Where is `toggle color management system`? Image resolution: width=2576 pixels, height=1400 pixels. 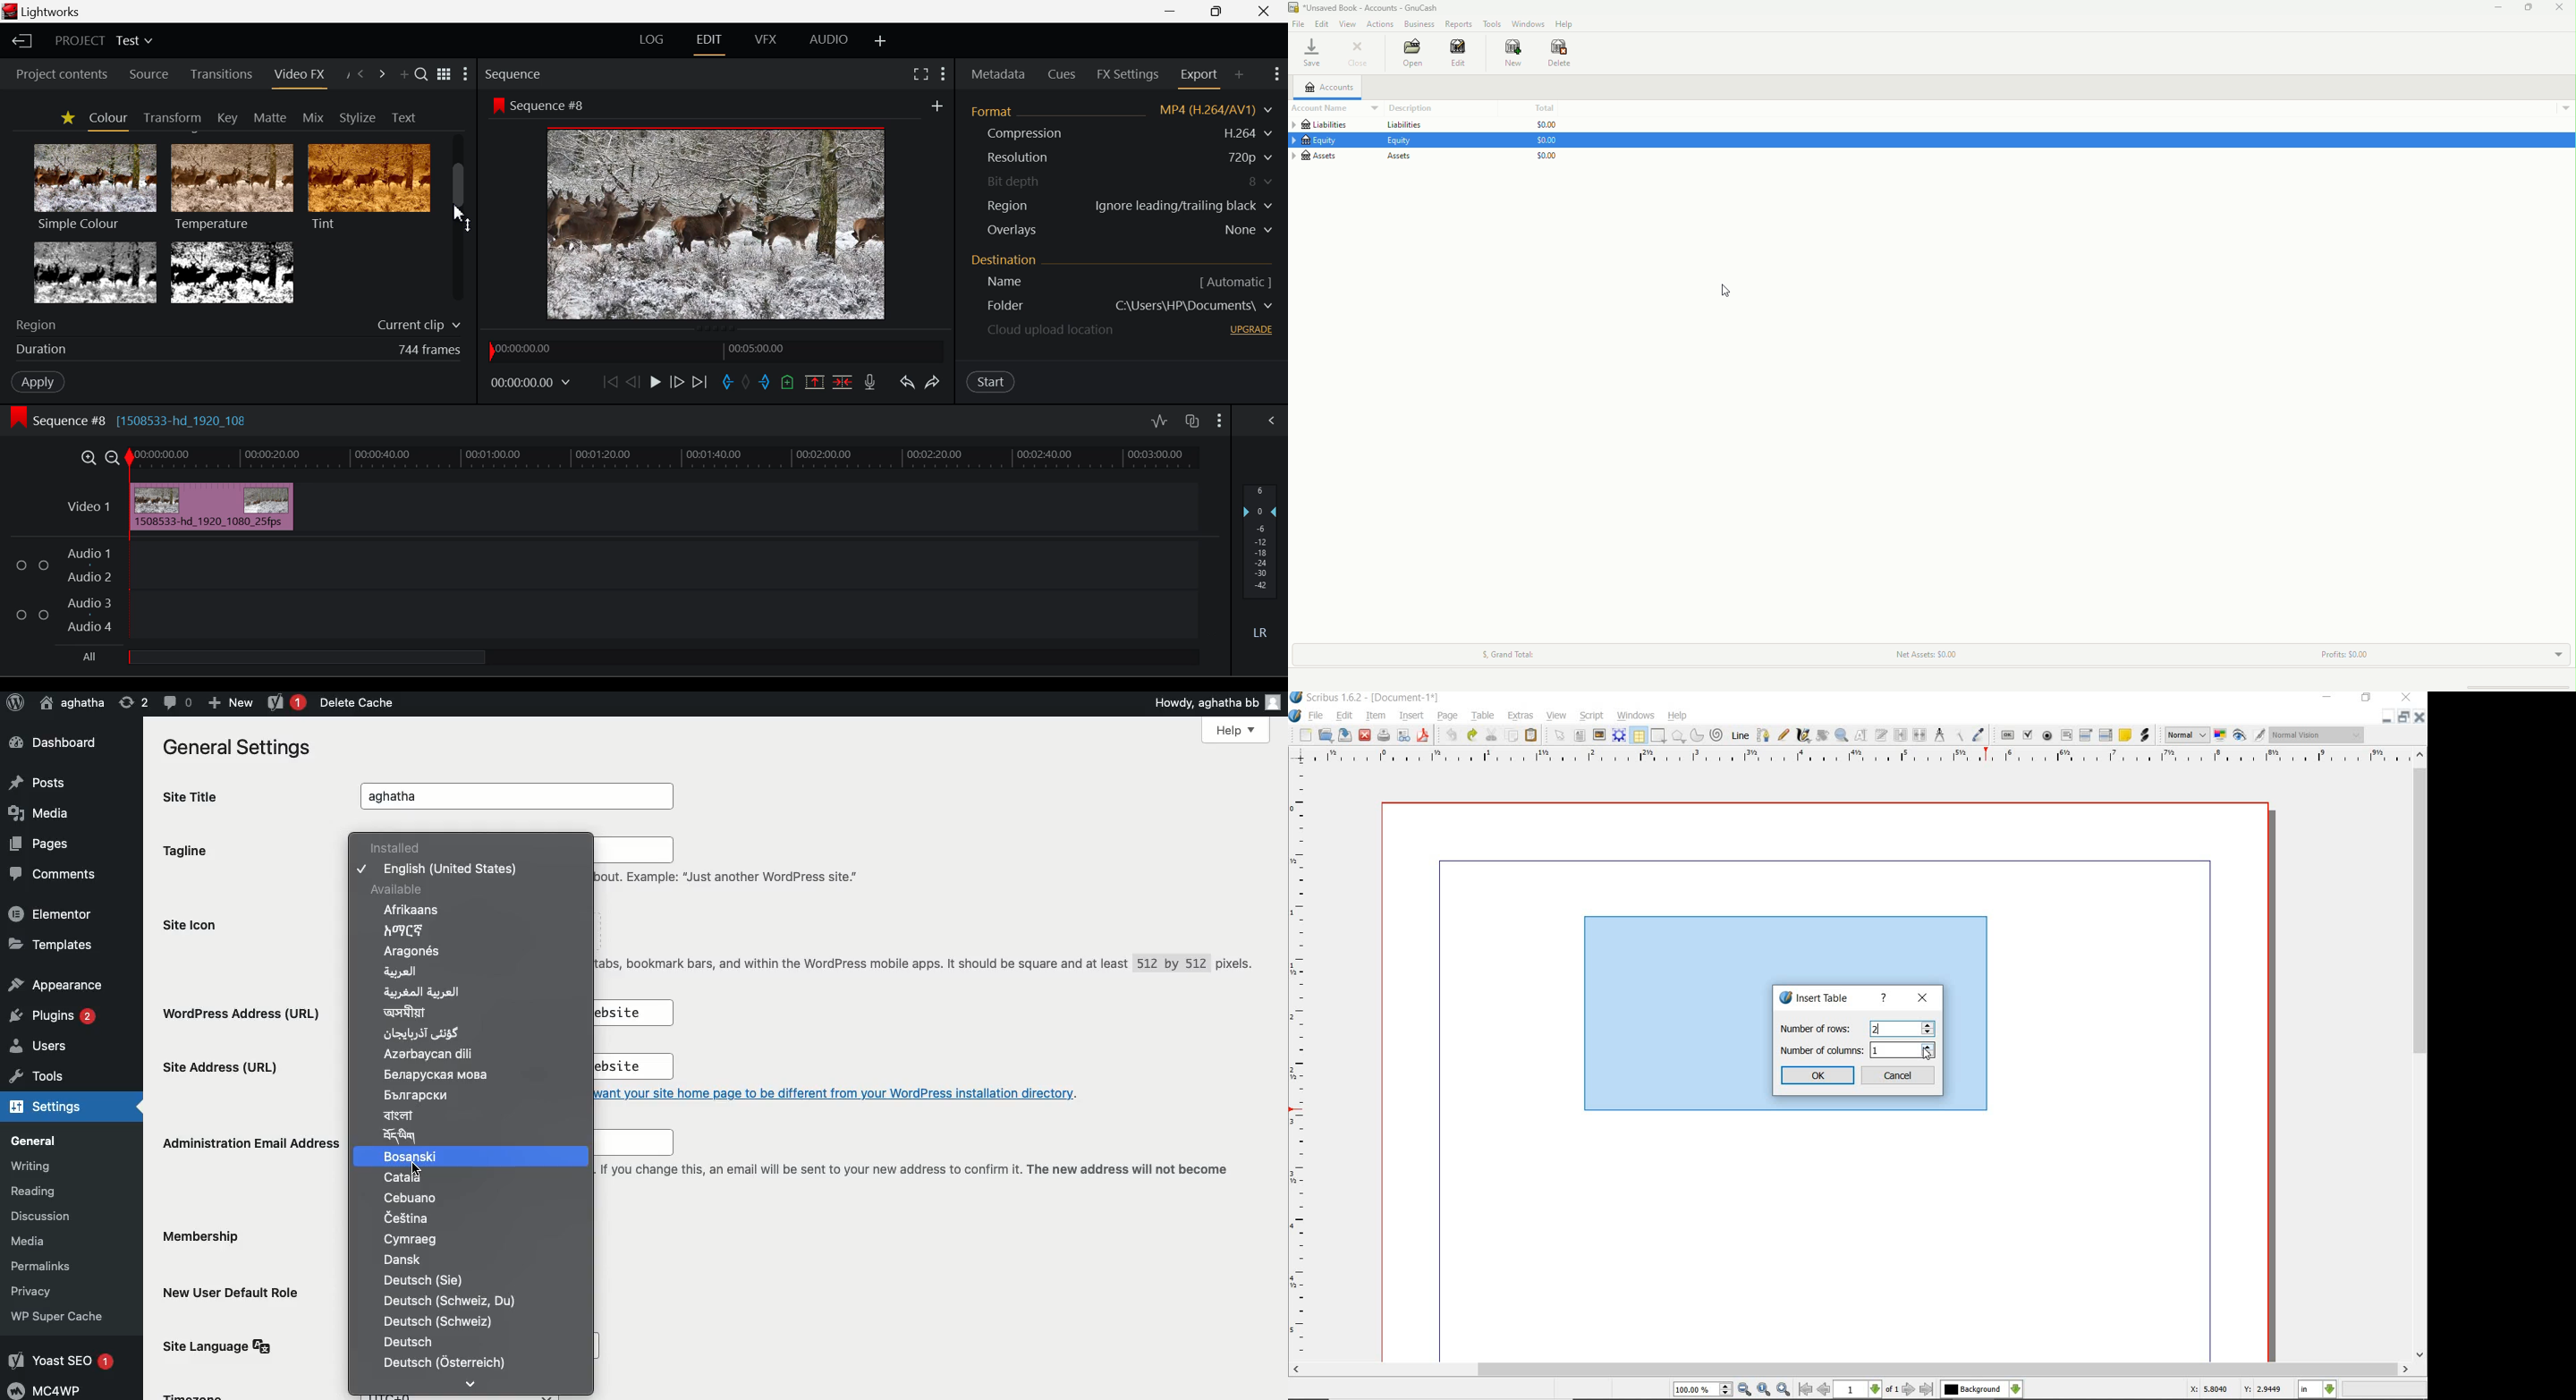
toggle color management system is located at coordinates (2222, 736).